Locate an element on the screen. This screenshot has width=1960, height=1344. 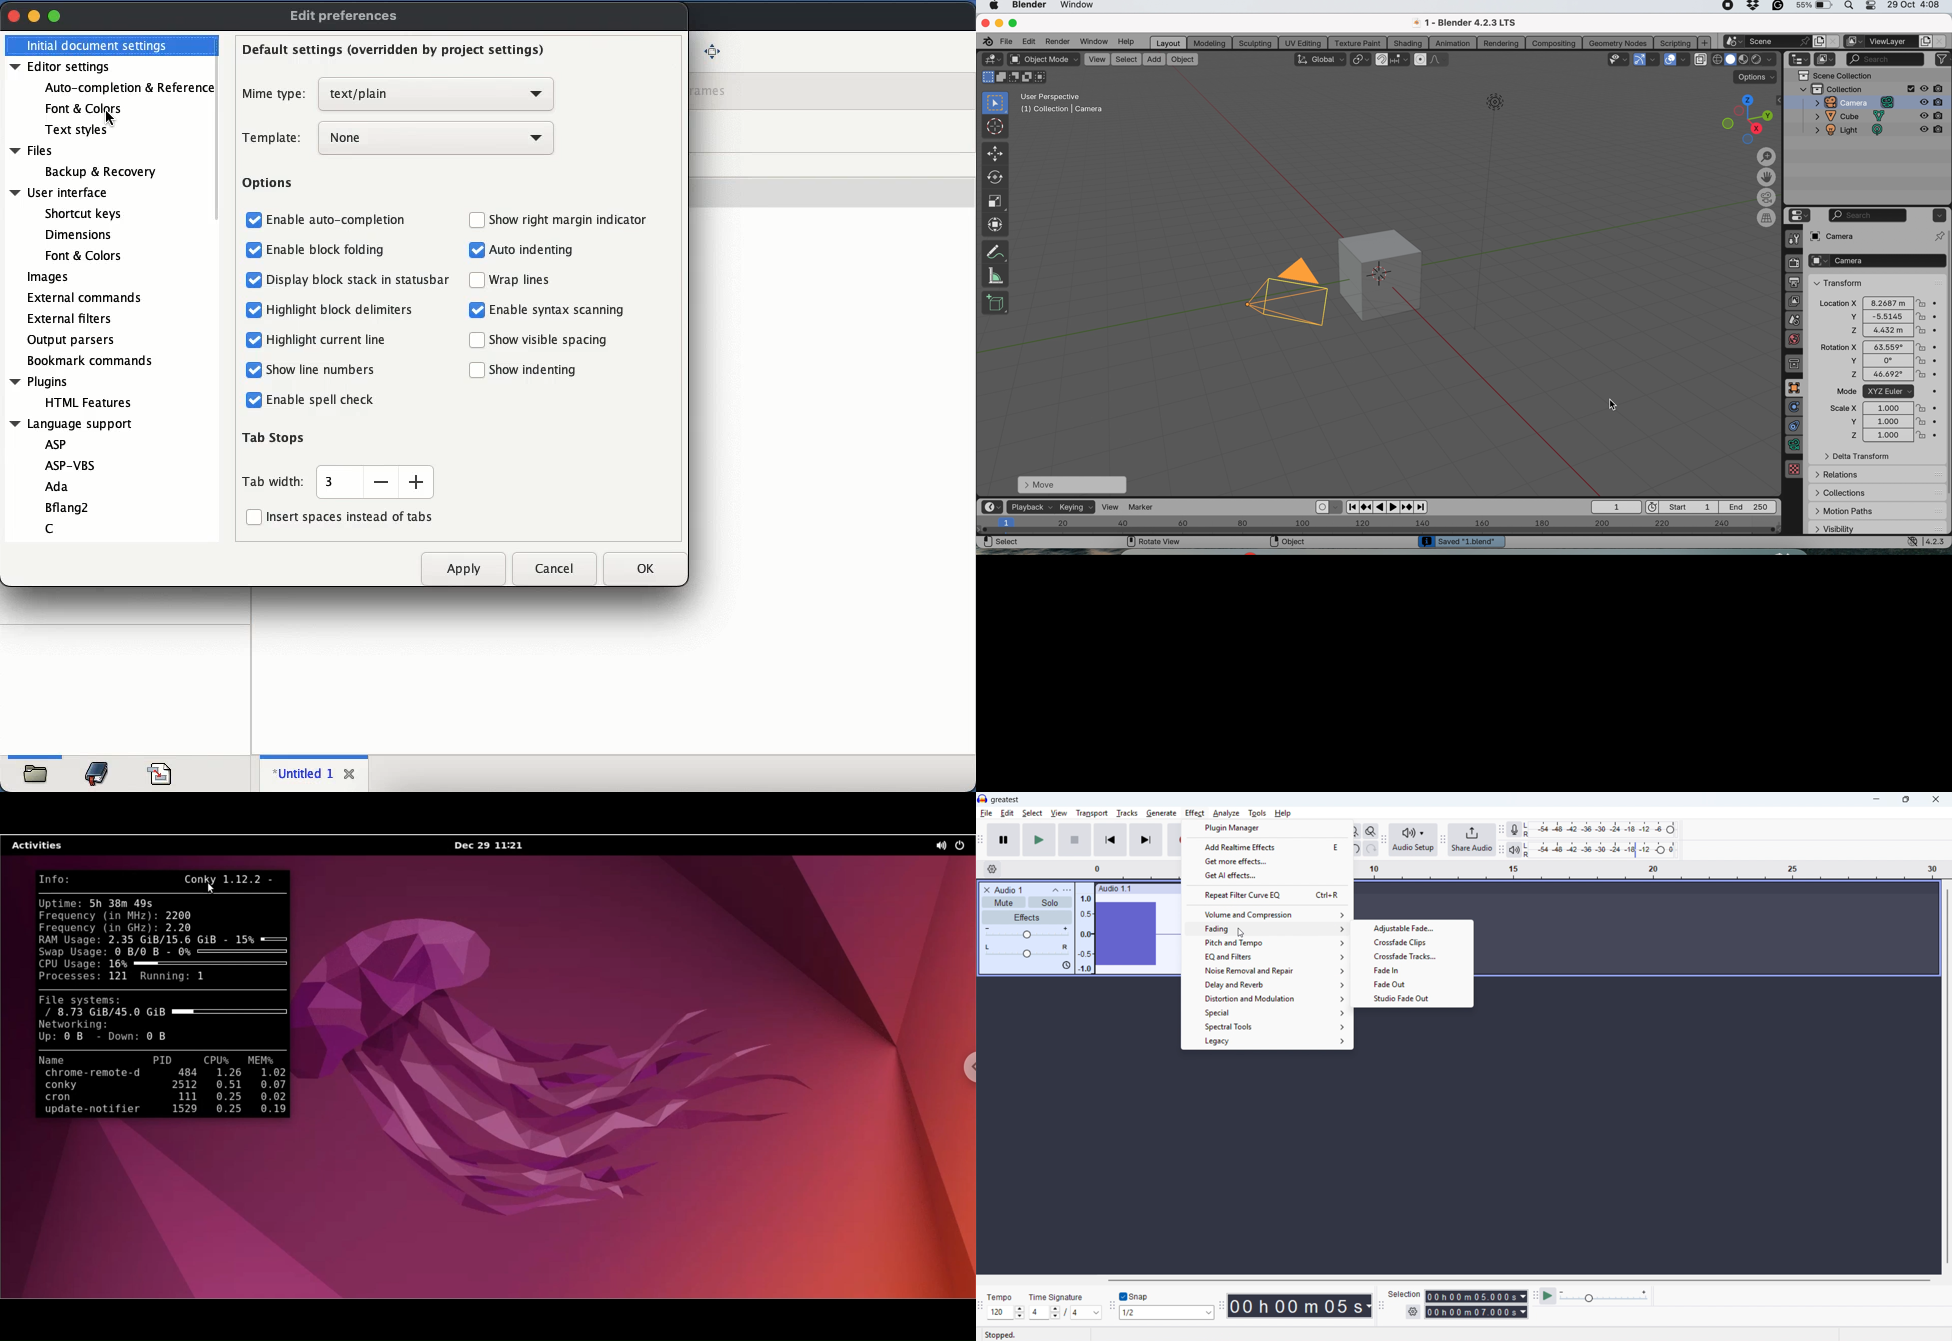
checkbox is located at coordinates (251, 250).